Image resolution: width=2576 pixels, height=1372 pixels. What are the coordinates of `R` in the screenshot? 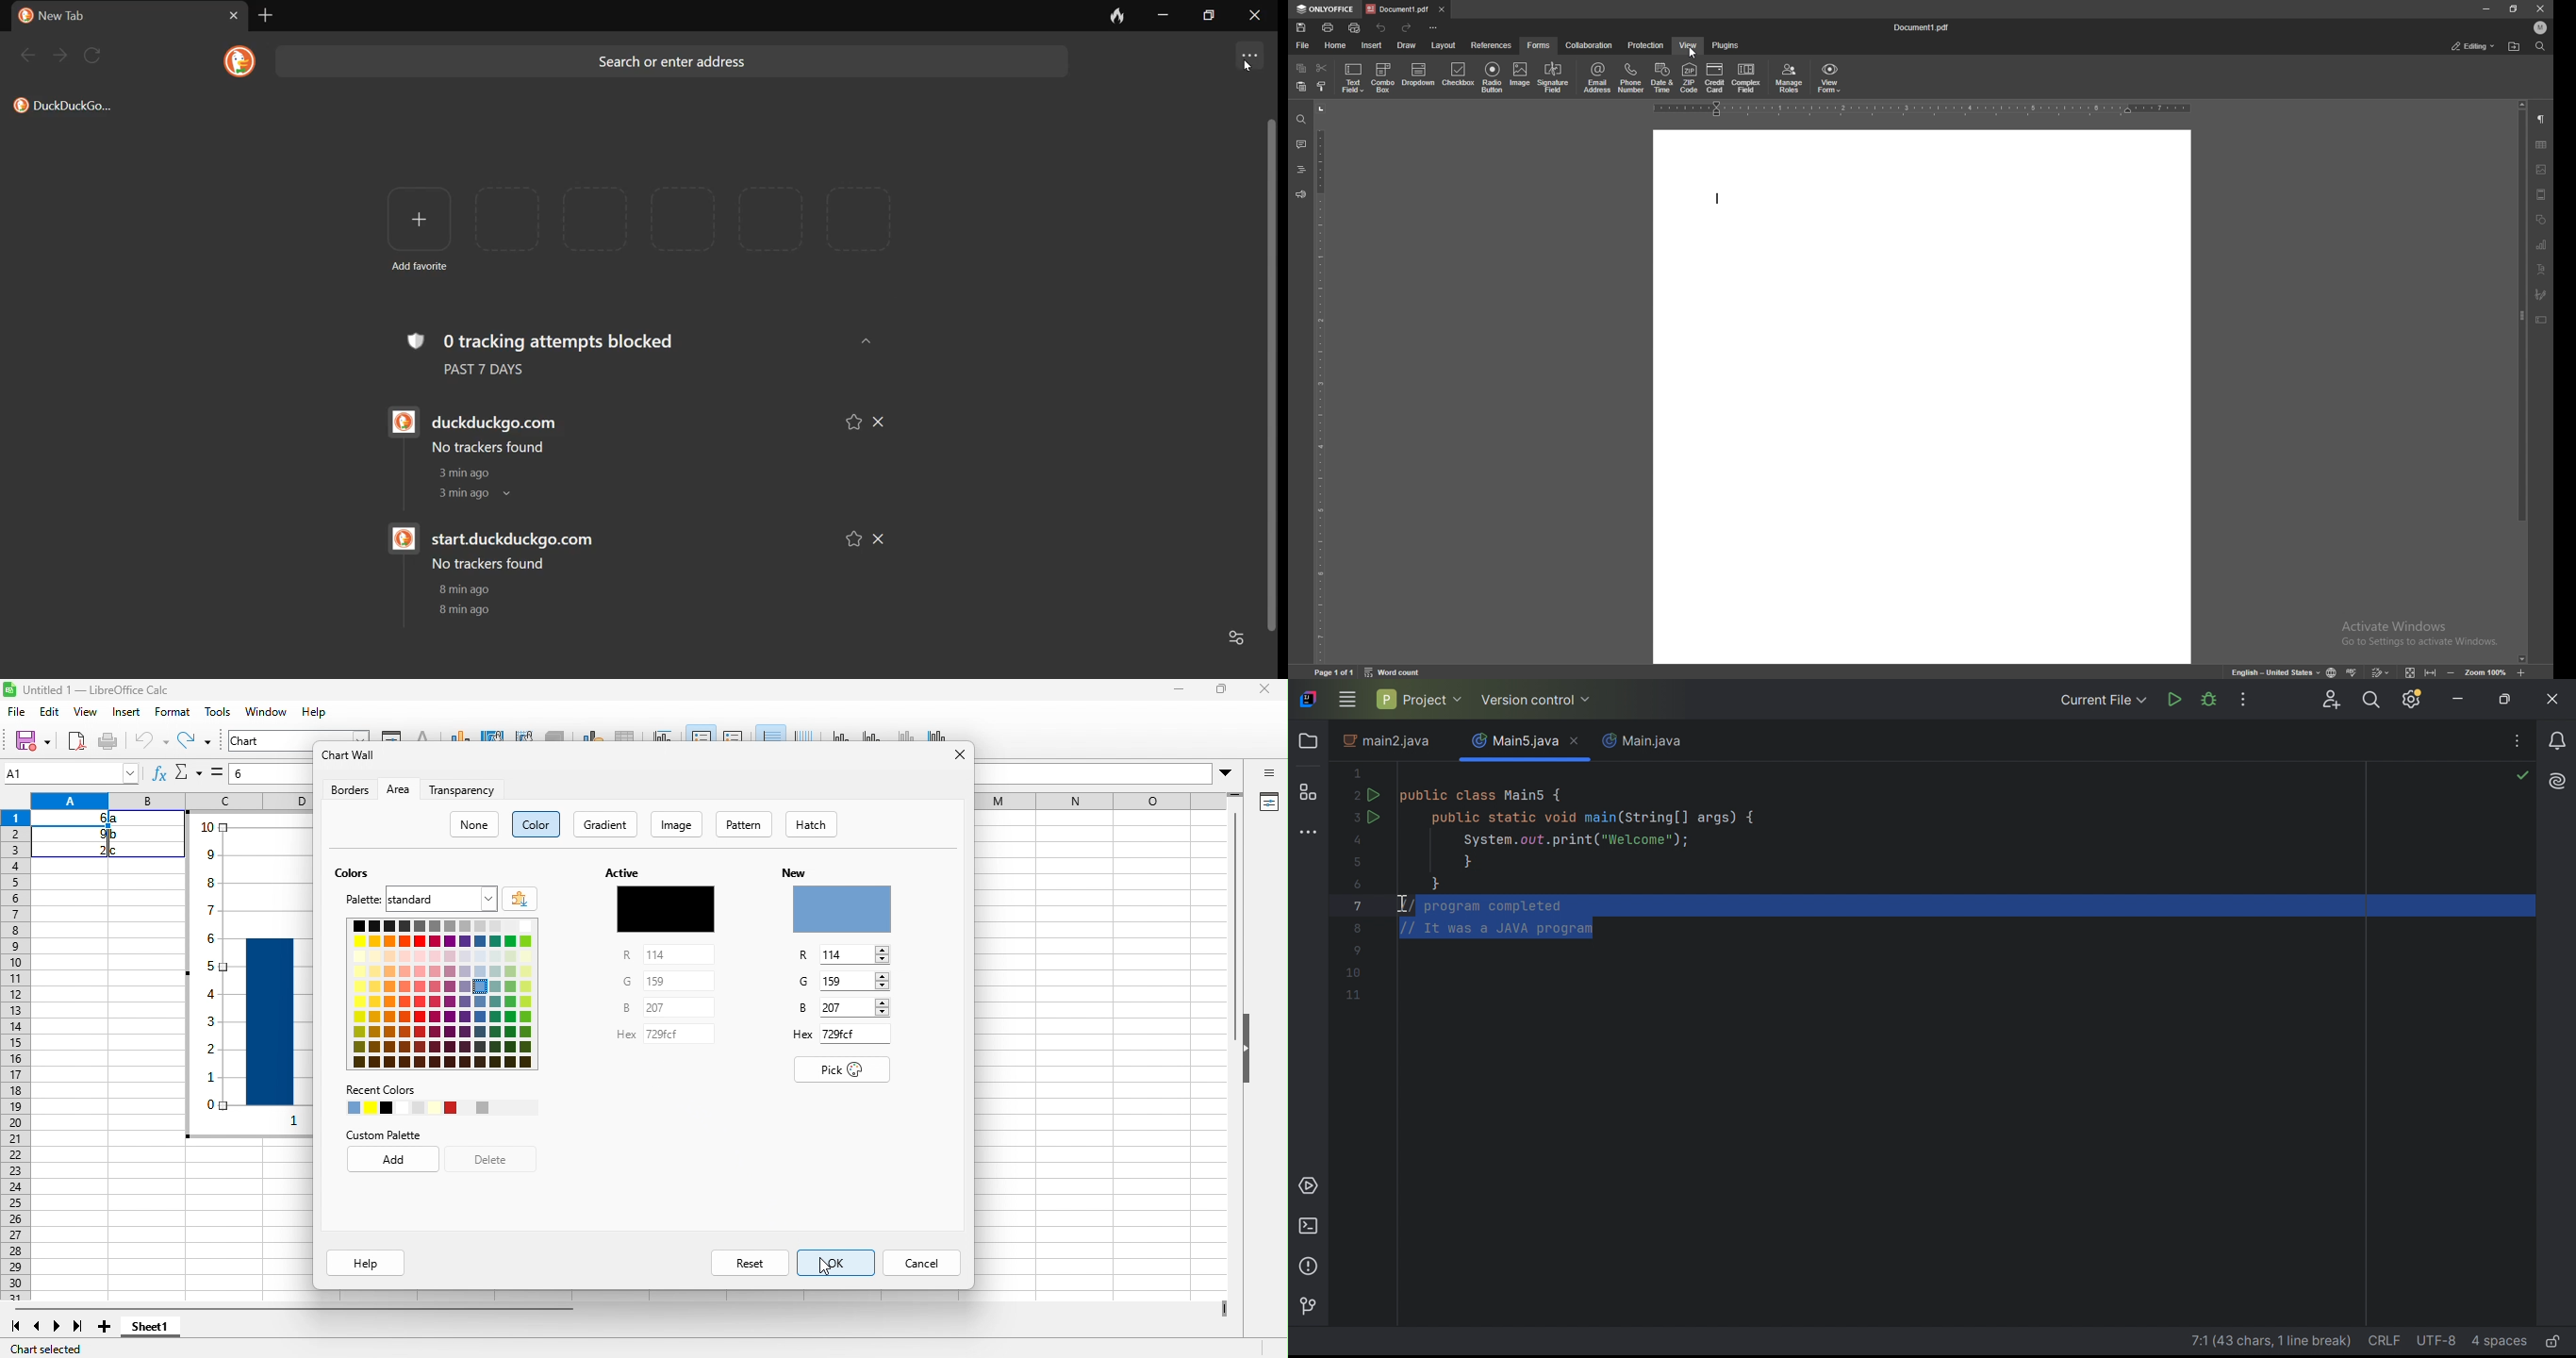 It's located at (803, 958).